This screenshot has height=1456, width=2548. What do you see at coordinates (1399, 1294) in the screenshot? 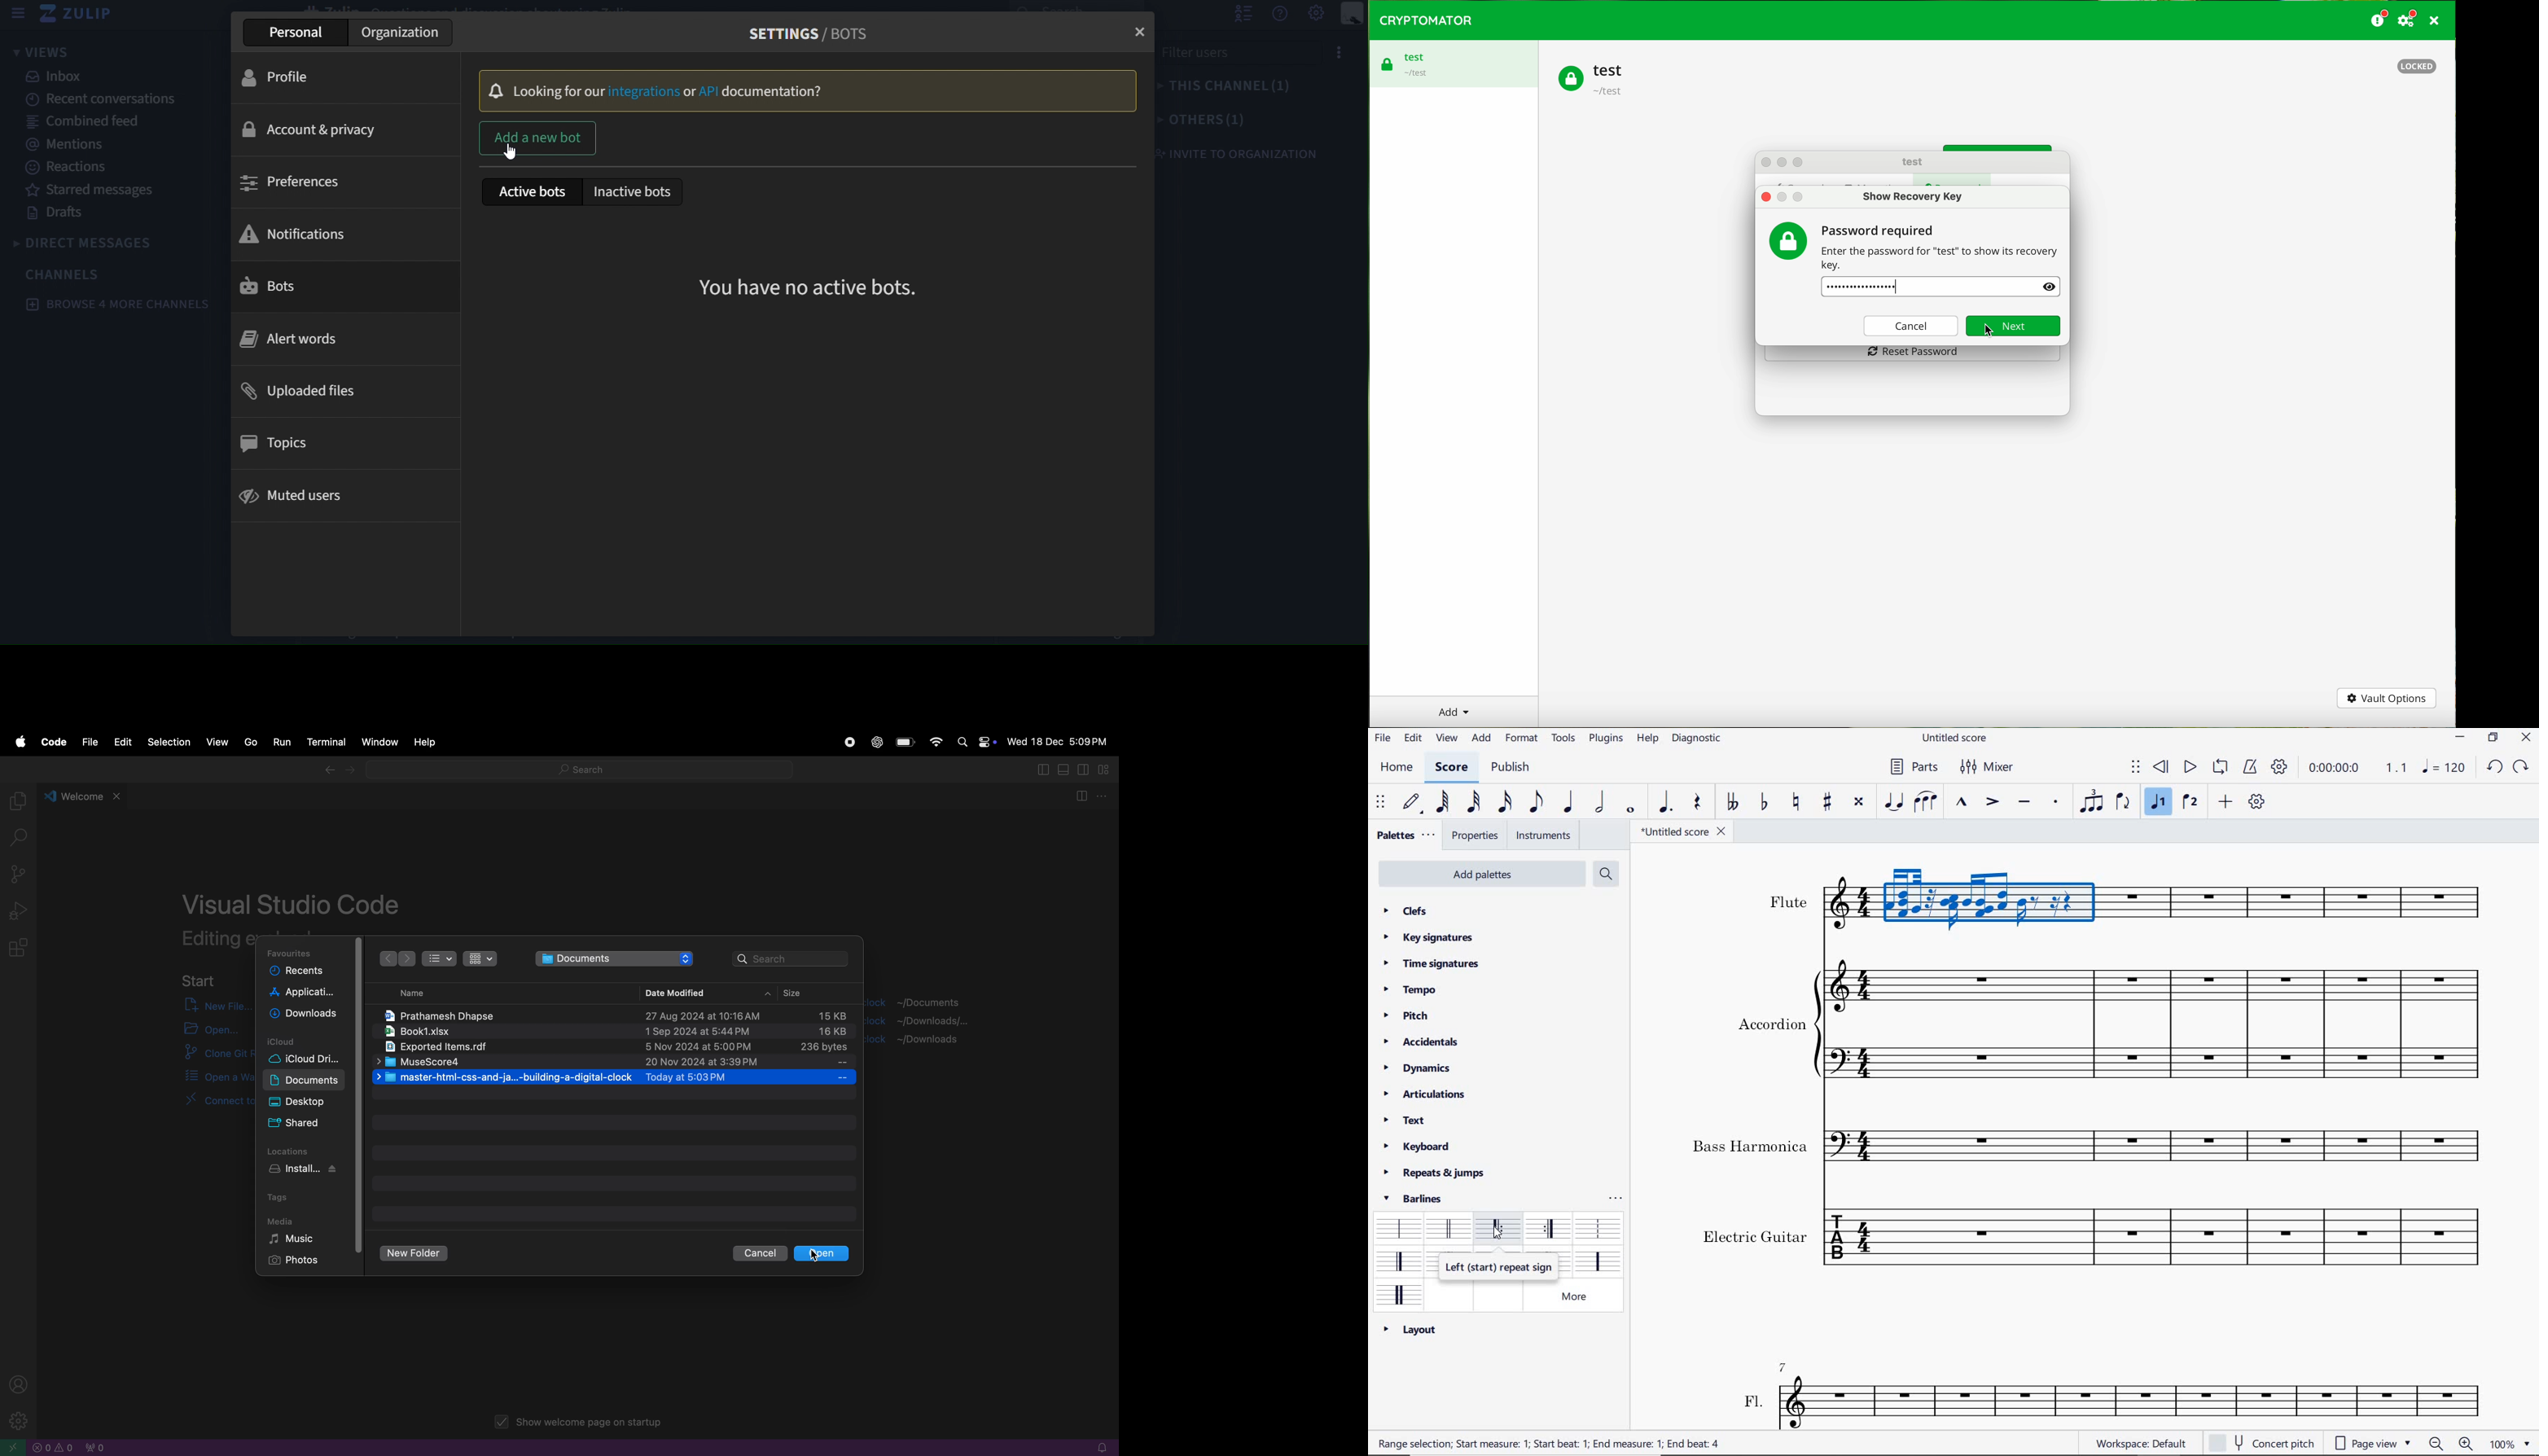
I see `heavy double barline` at bounding box center [1399, 1294].